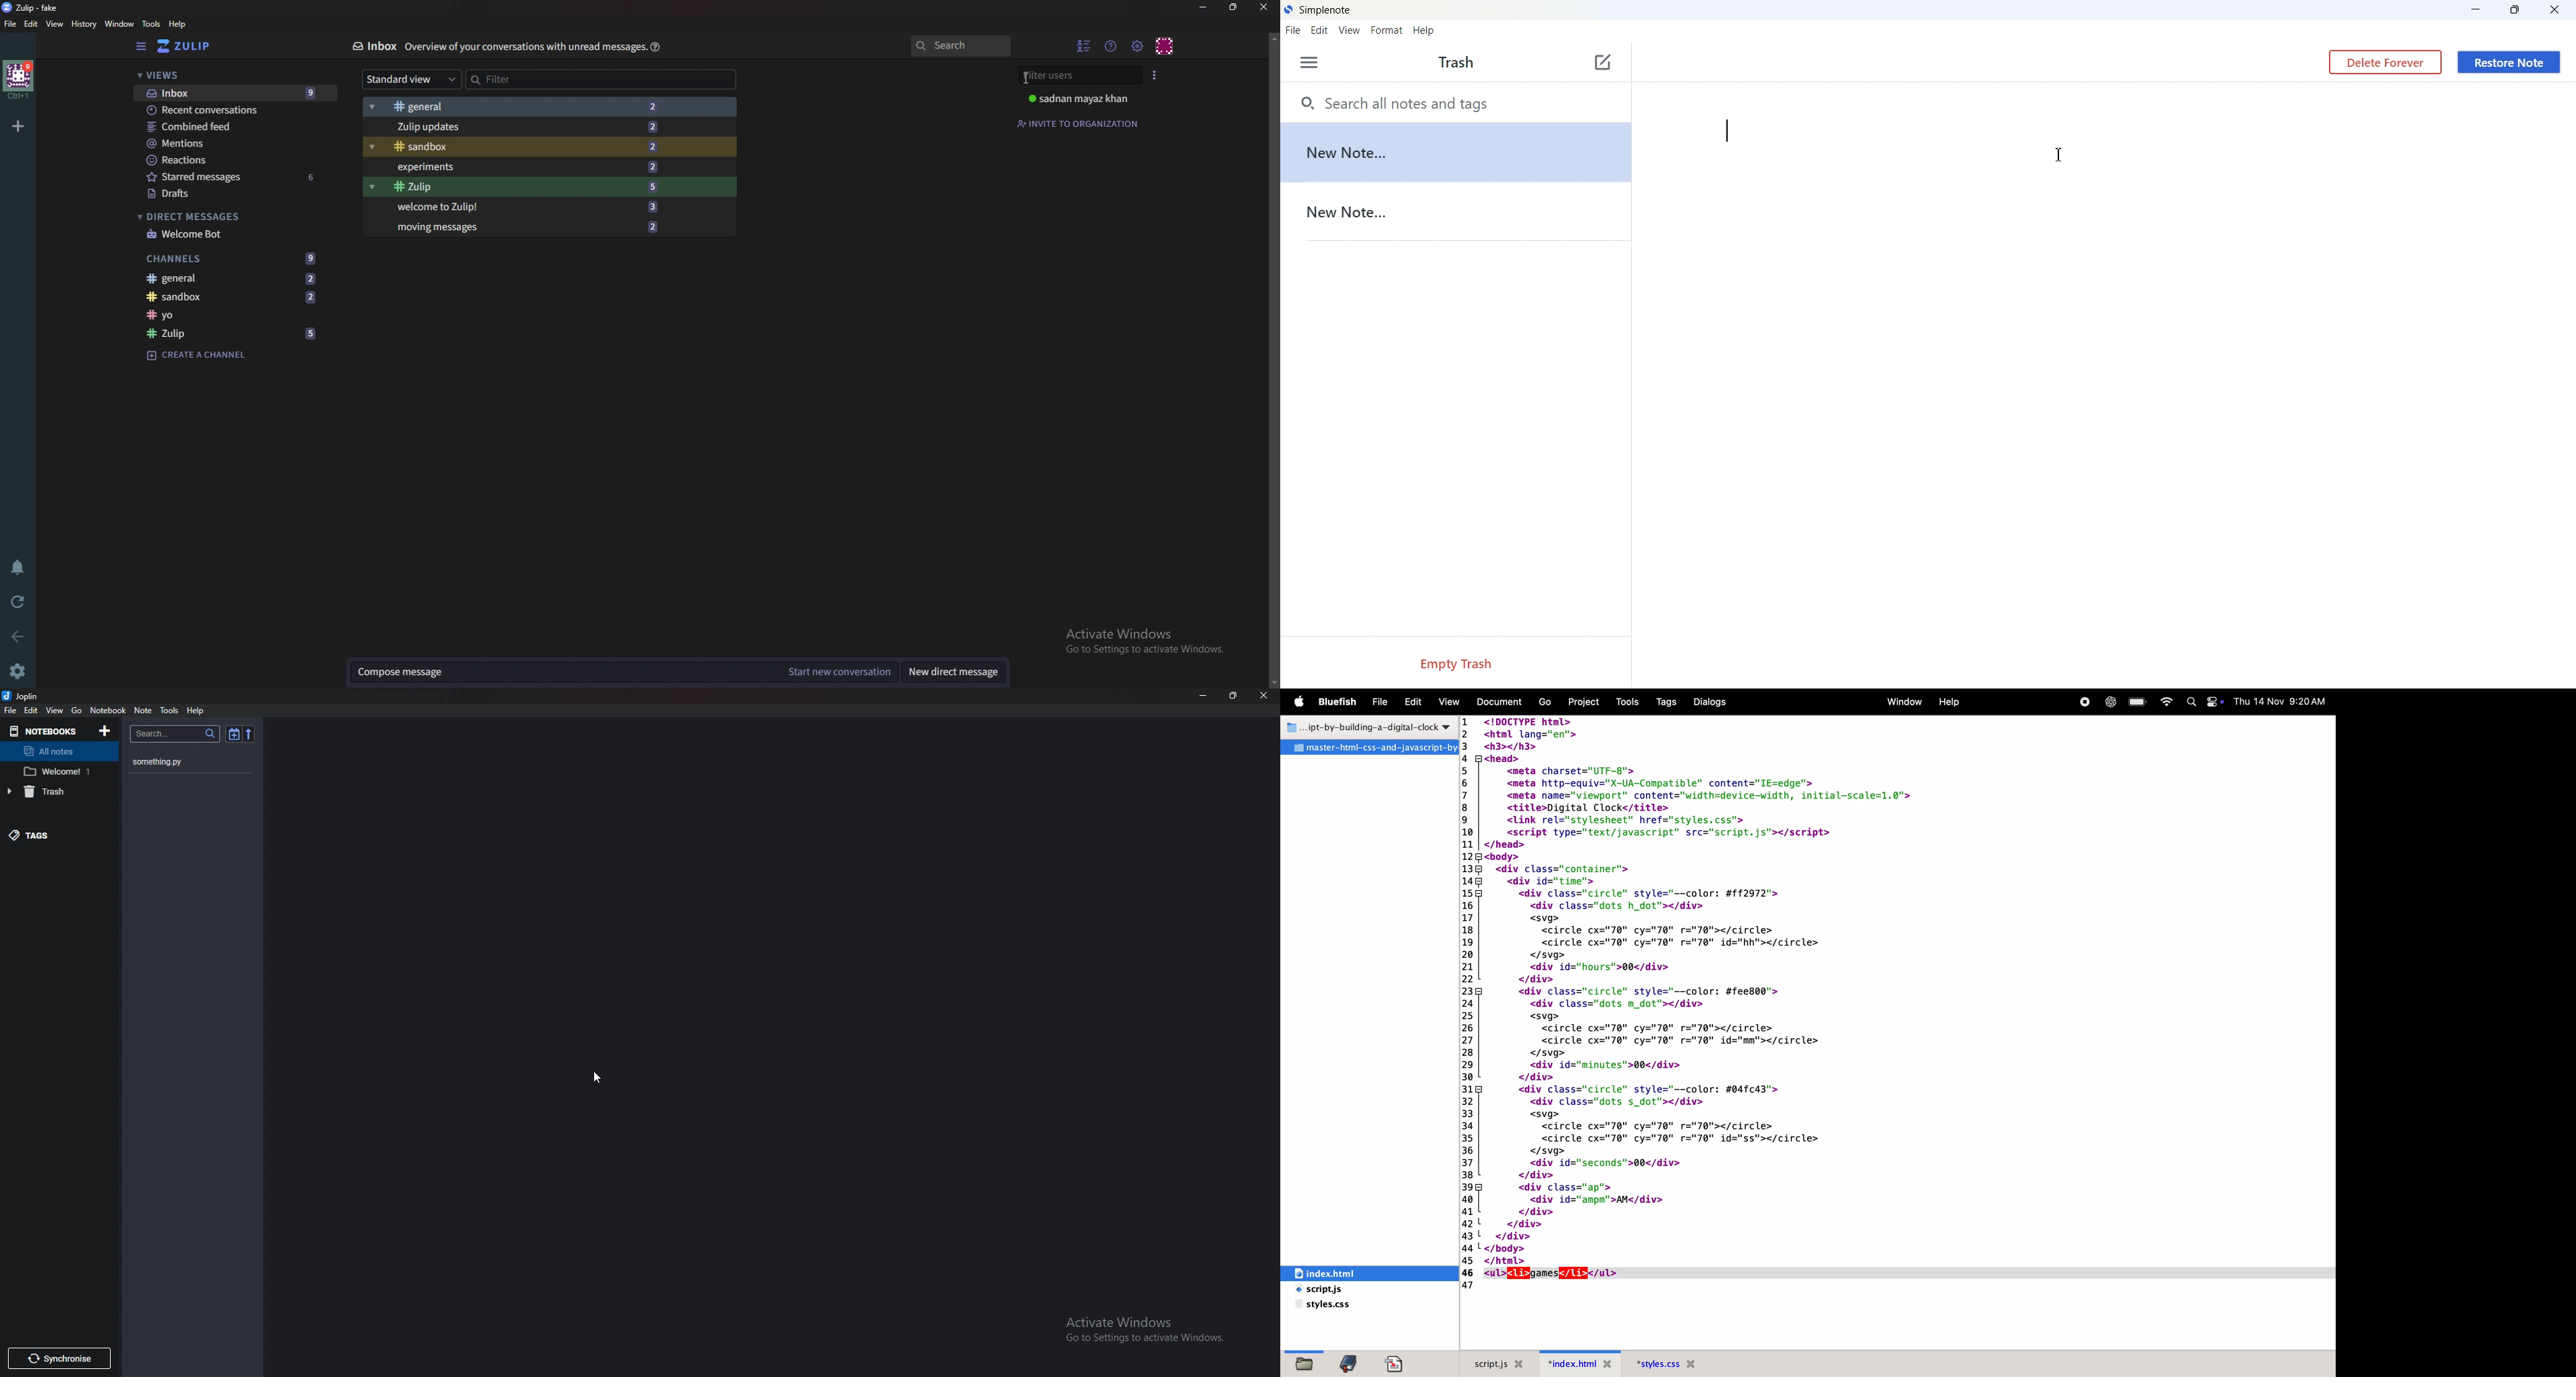 This screenshot has height=1400, width=2576. I want to click on Notebooks, so click(42, 731).